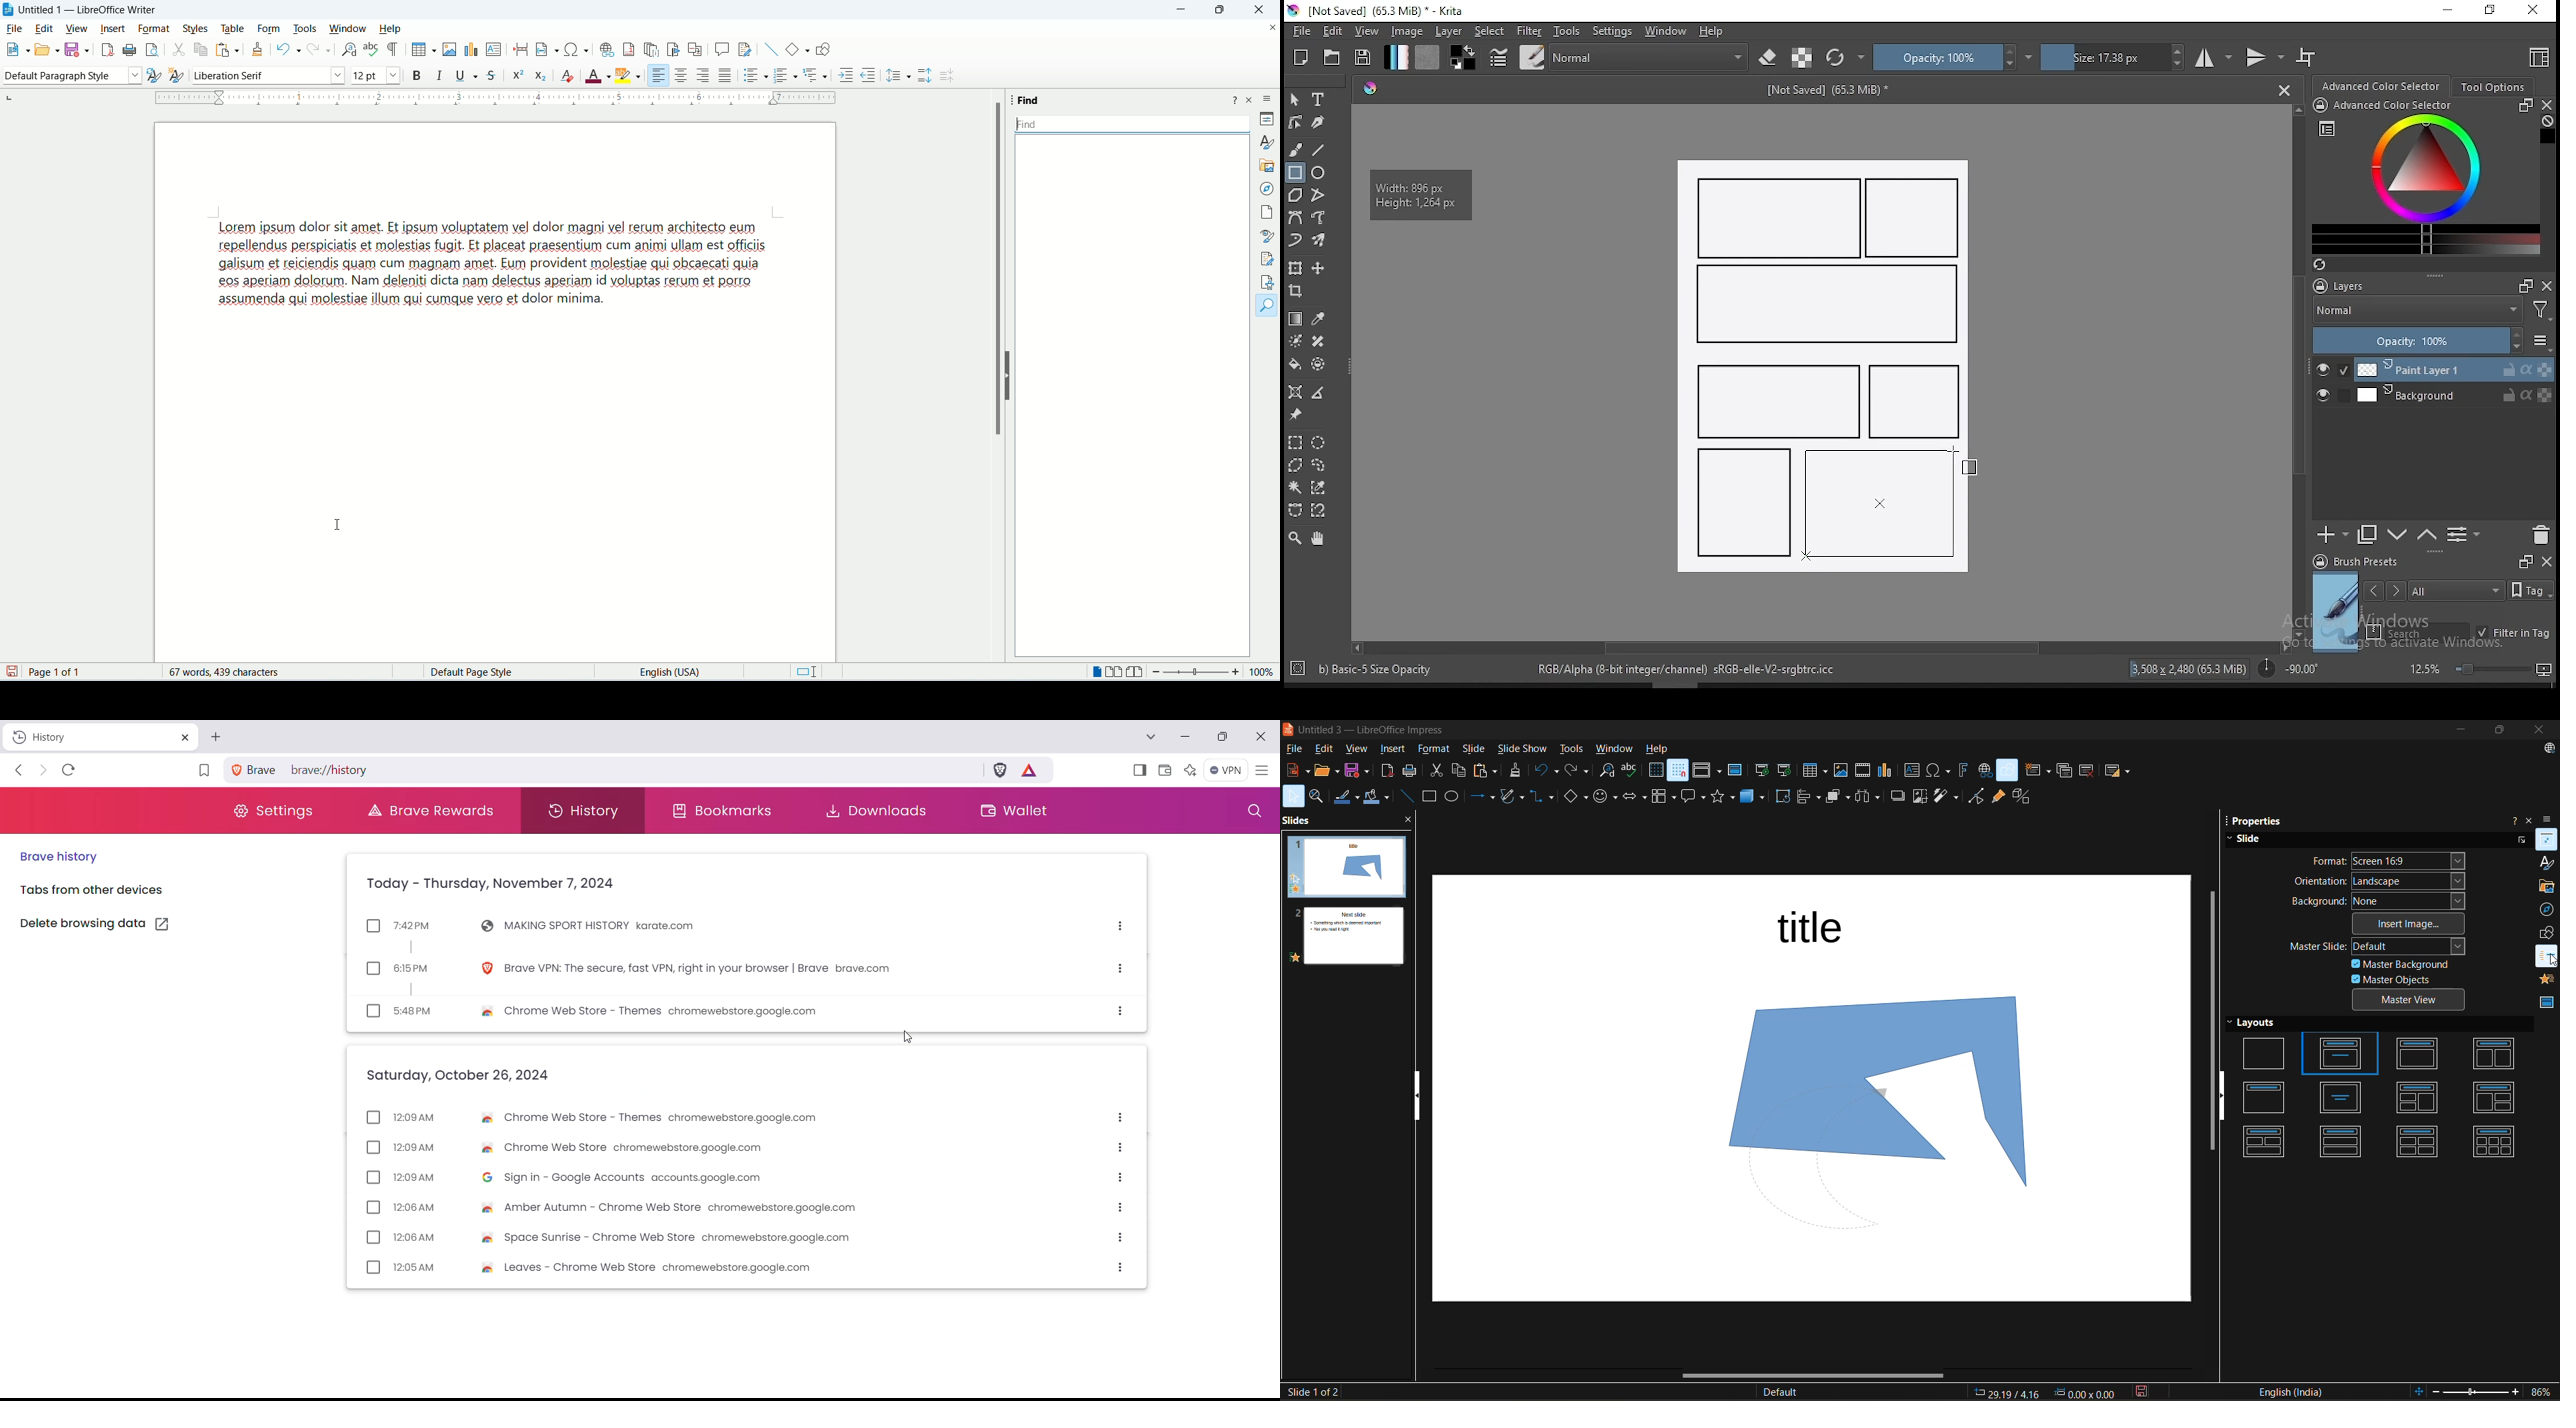 The width and height of the screenshot is (2576, 1428). I want to click on master objects, so click(2393, 981).